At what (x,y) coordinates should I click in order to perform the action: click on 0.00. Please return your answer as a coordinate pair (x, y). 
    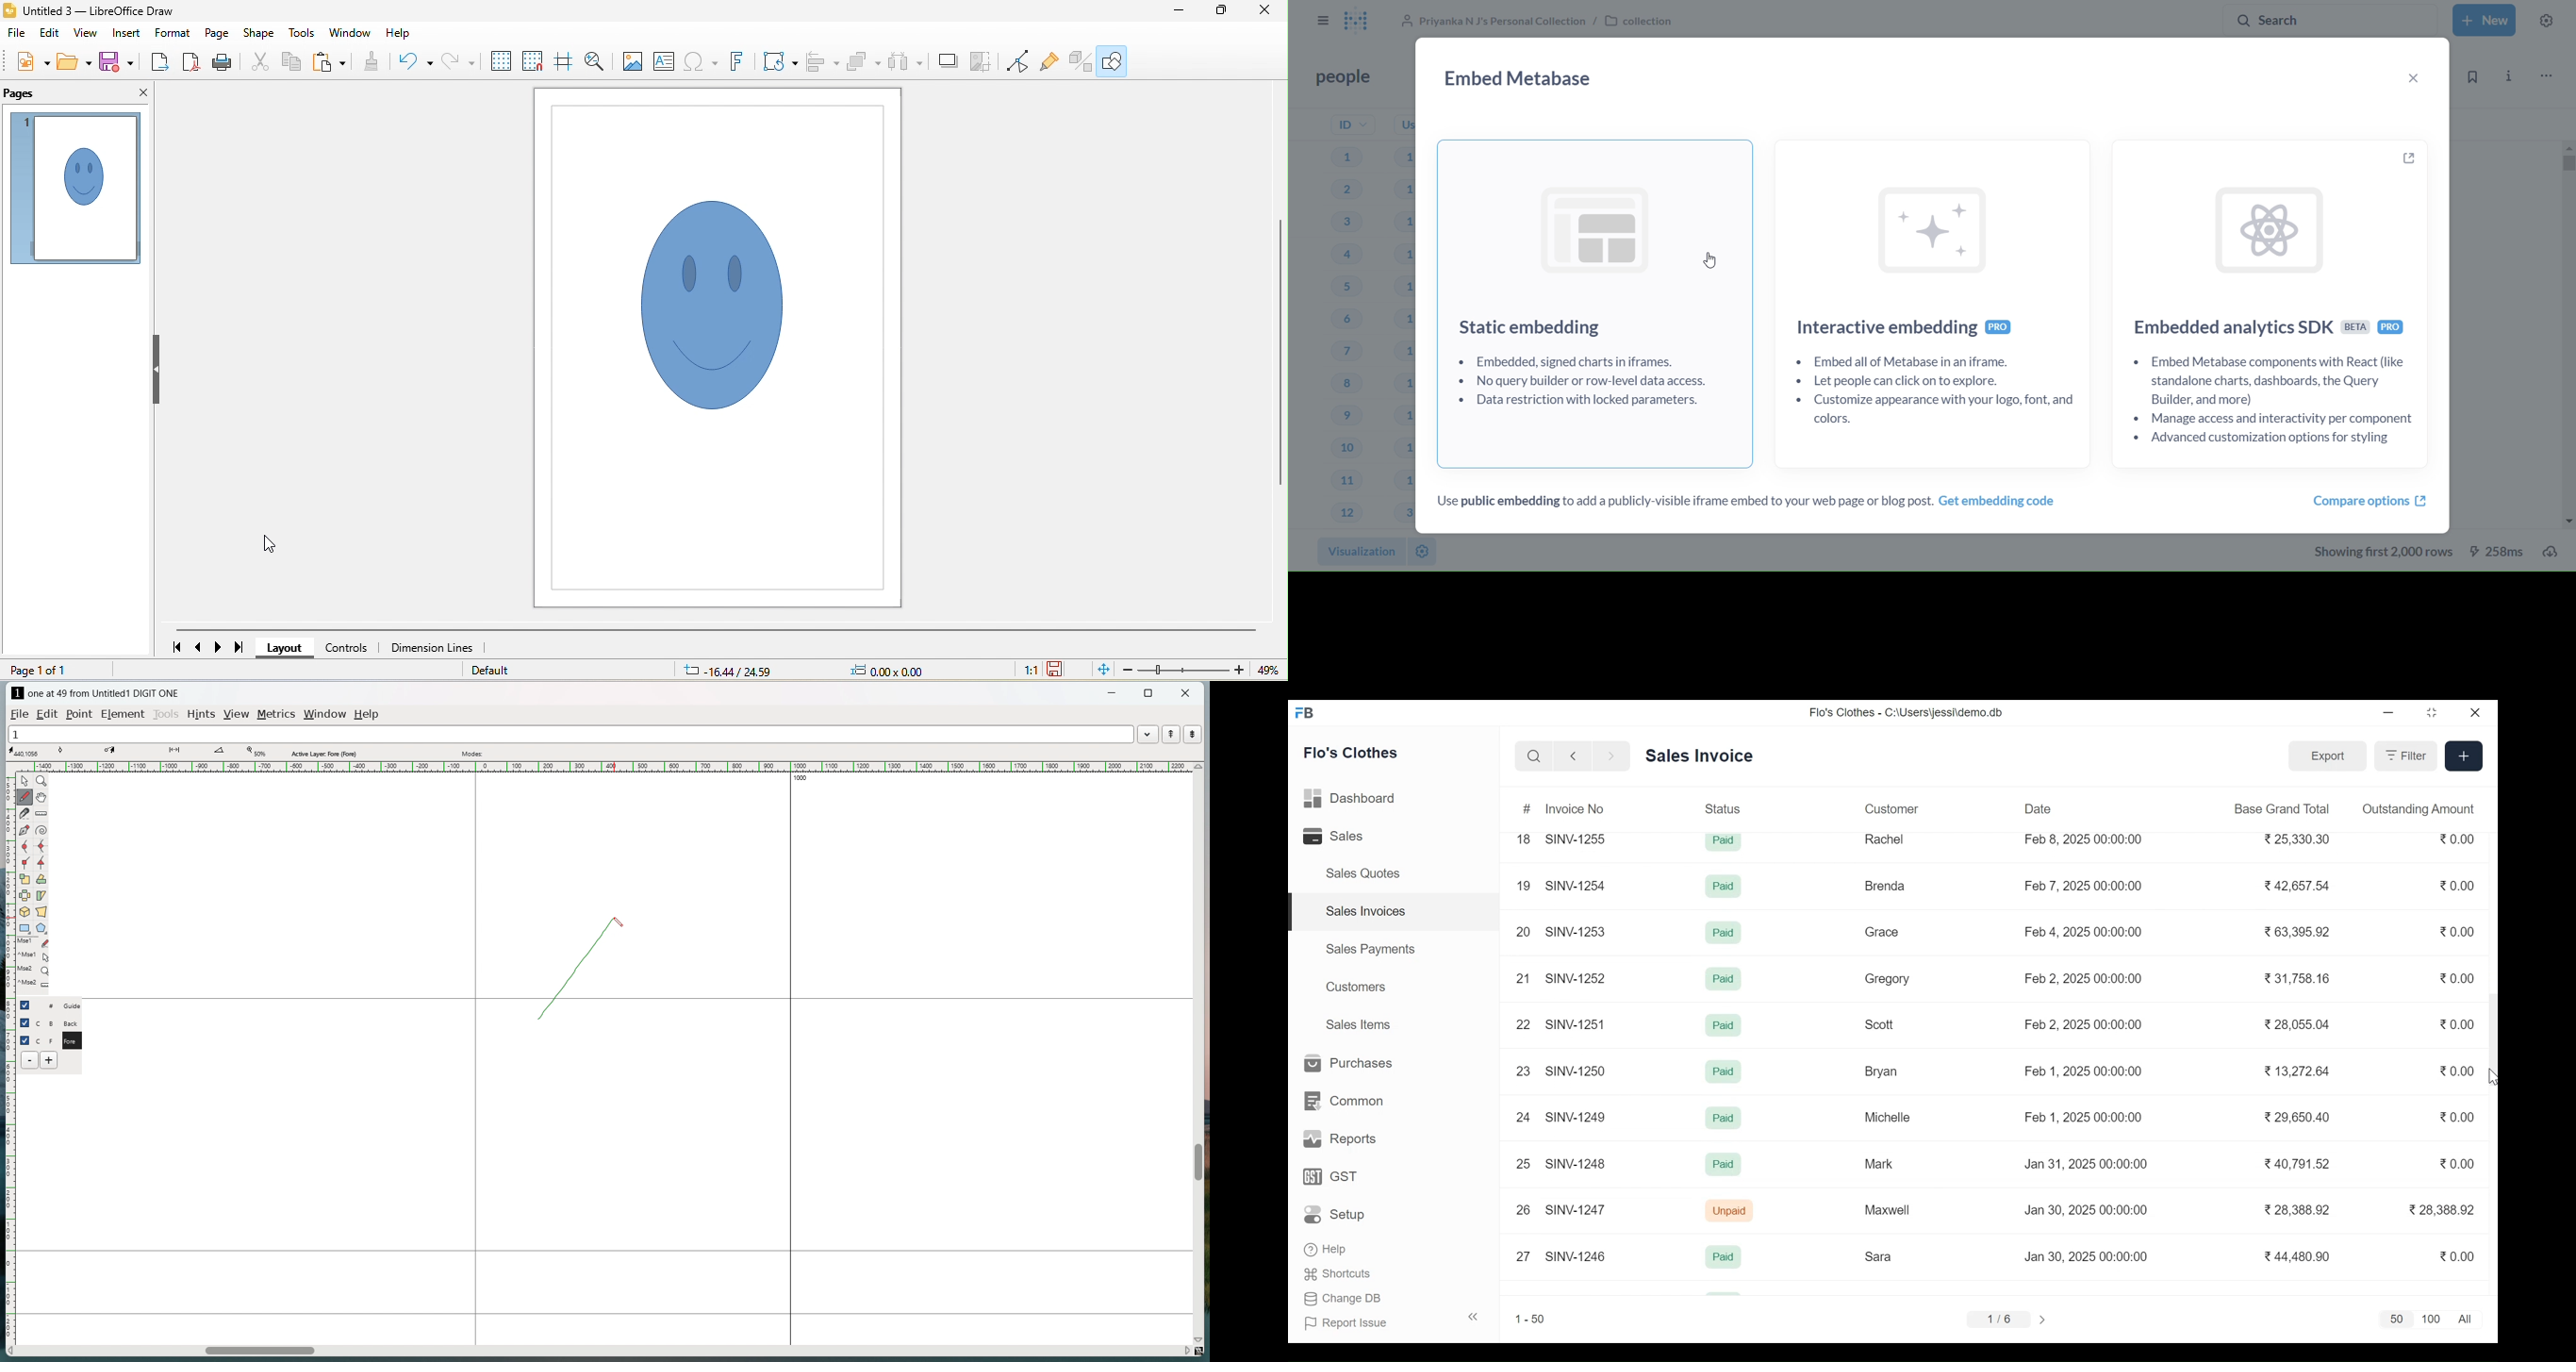
    Looking at the image, I should click on (2459, 885).